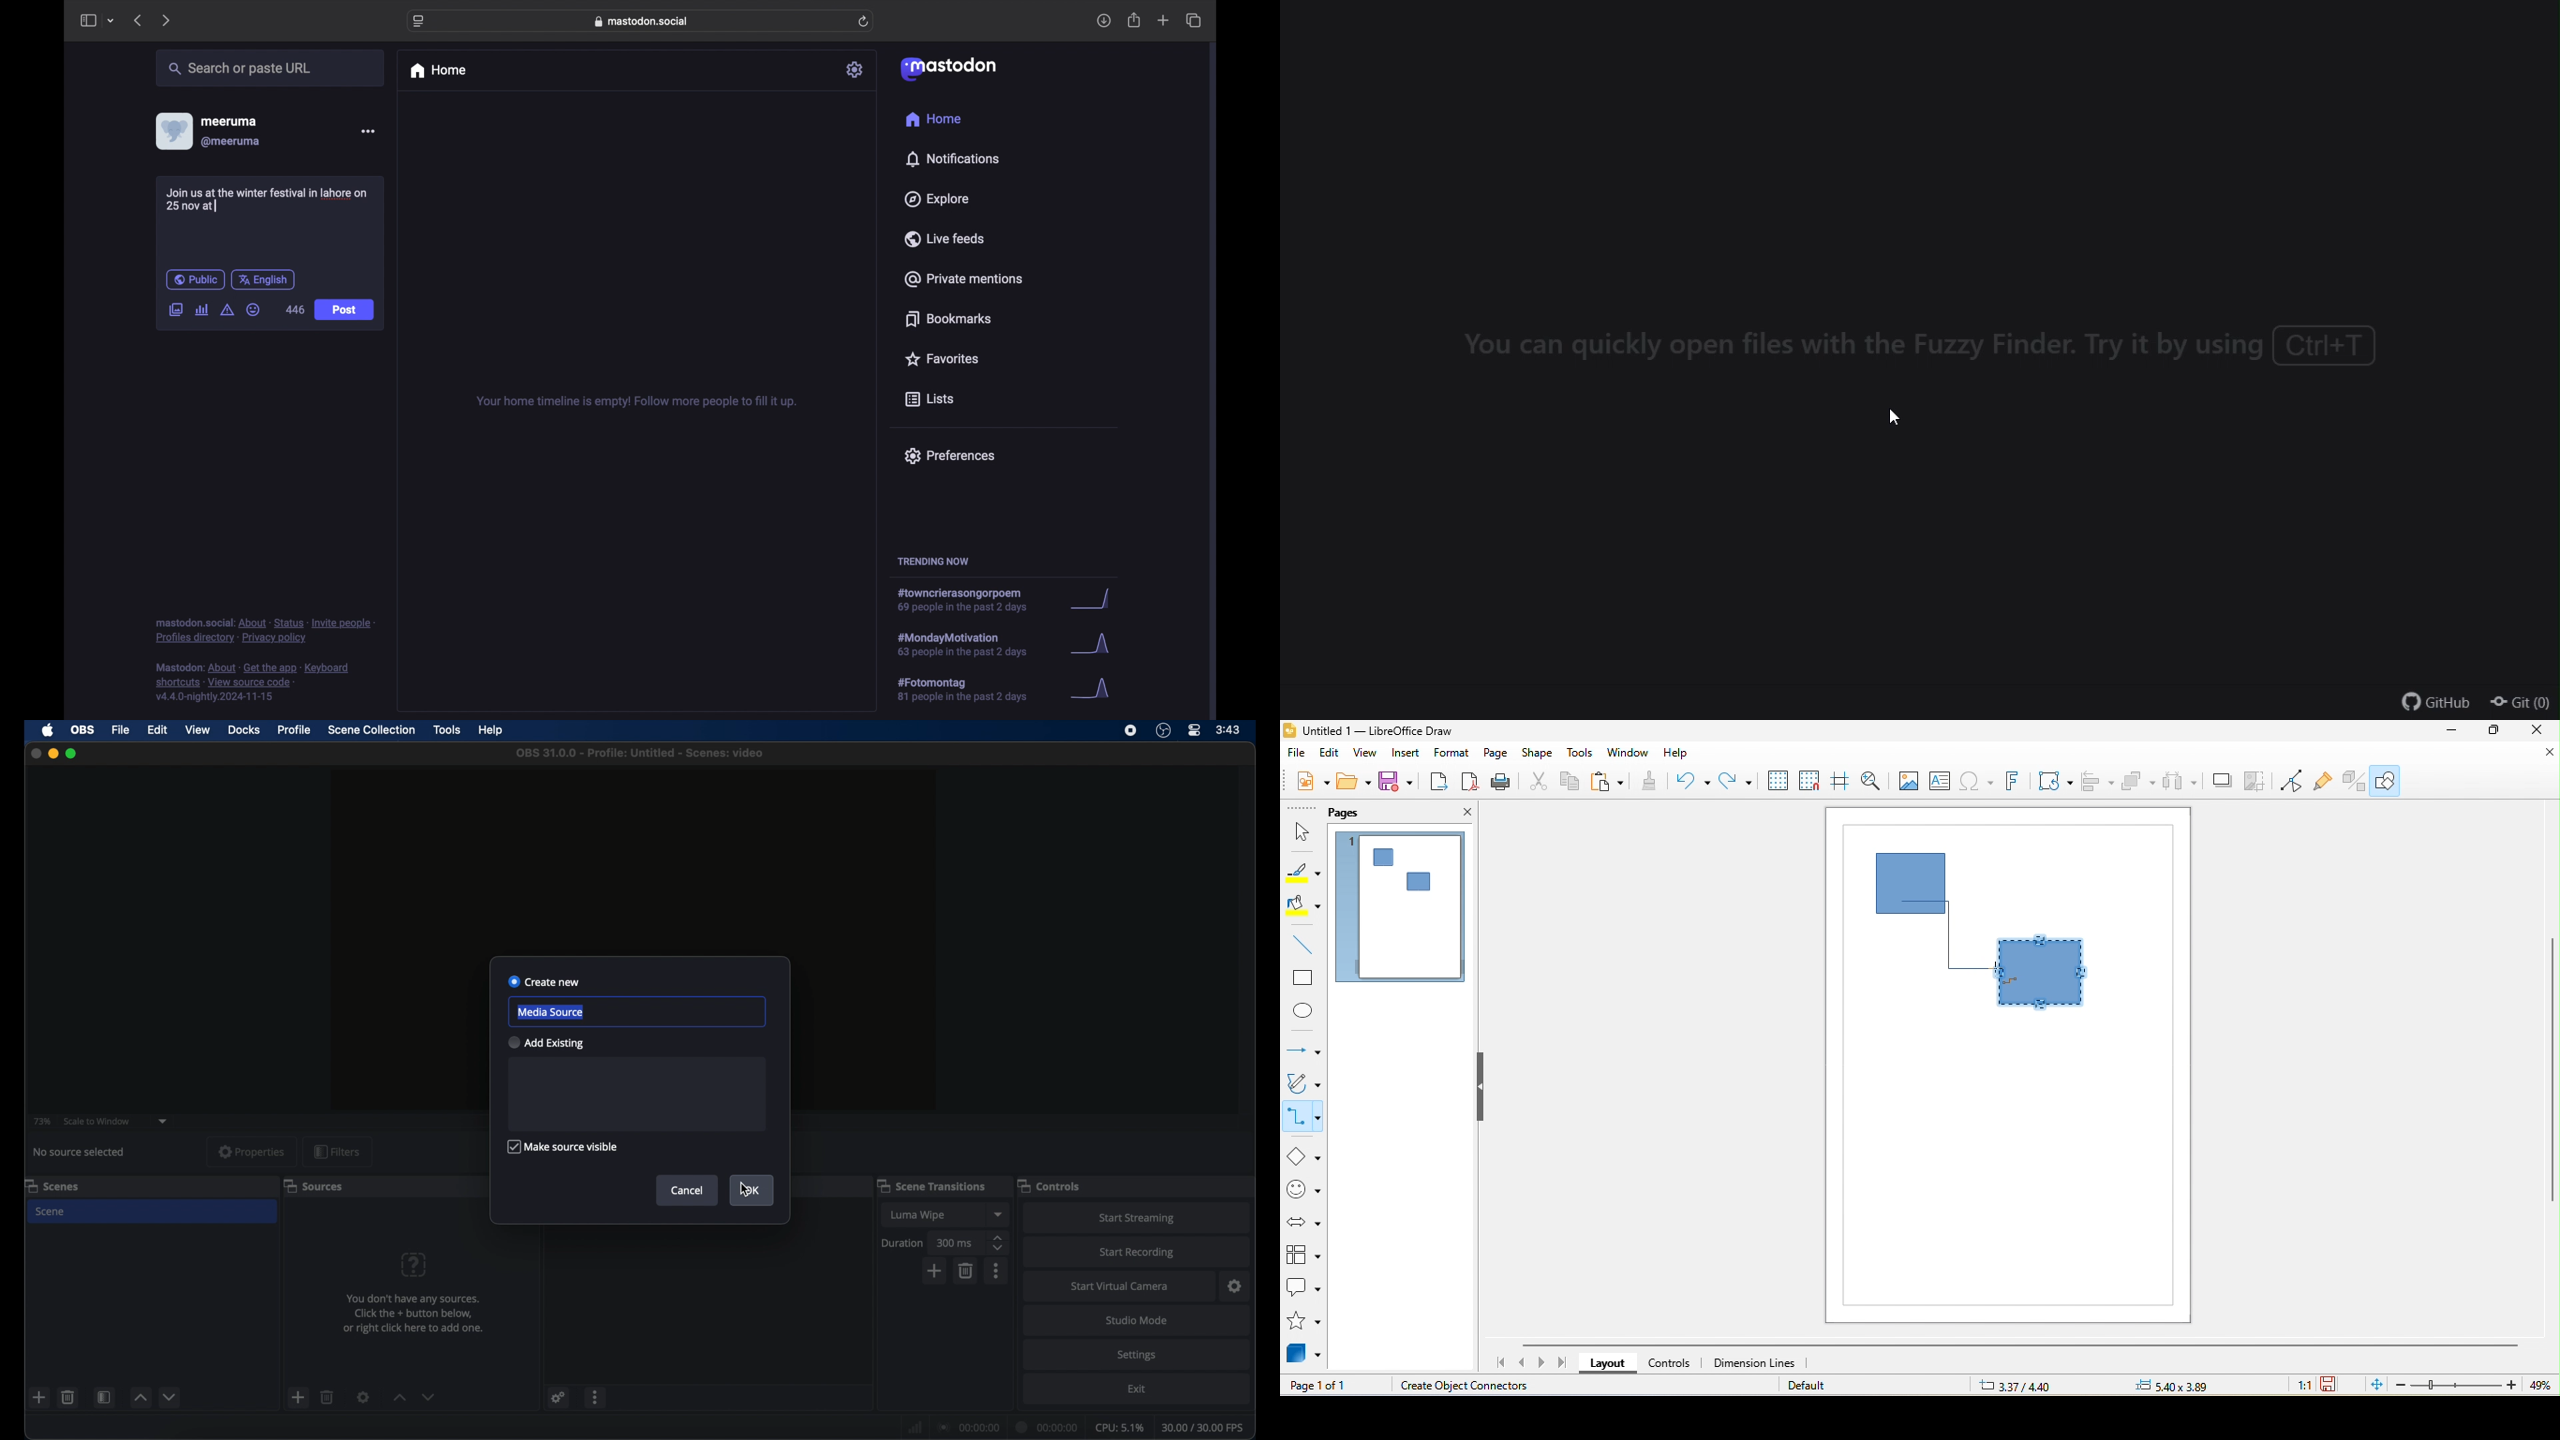 The height and width of the screenshot is (1456, 2576). What do you see at coordinates (1305, 1223) in the screenshot?
I see `block arrow` at bounding box center [1305, 1223].